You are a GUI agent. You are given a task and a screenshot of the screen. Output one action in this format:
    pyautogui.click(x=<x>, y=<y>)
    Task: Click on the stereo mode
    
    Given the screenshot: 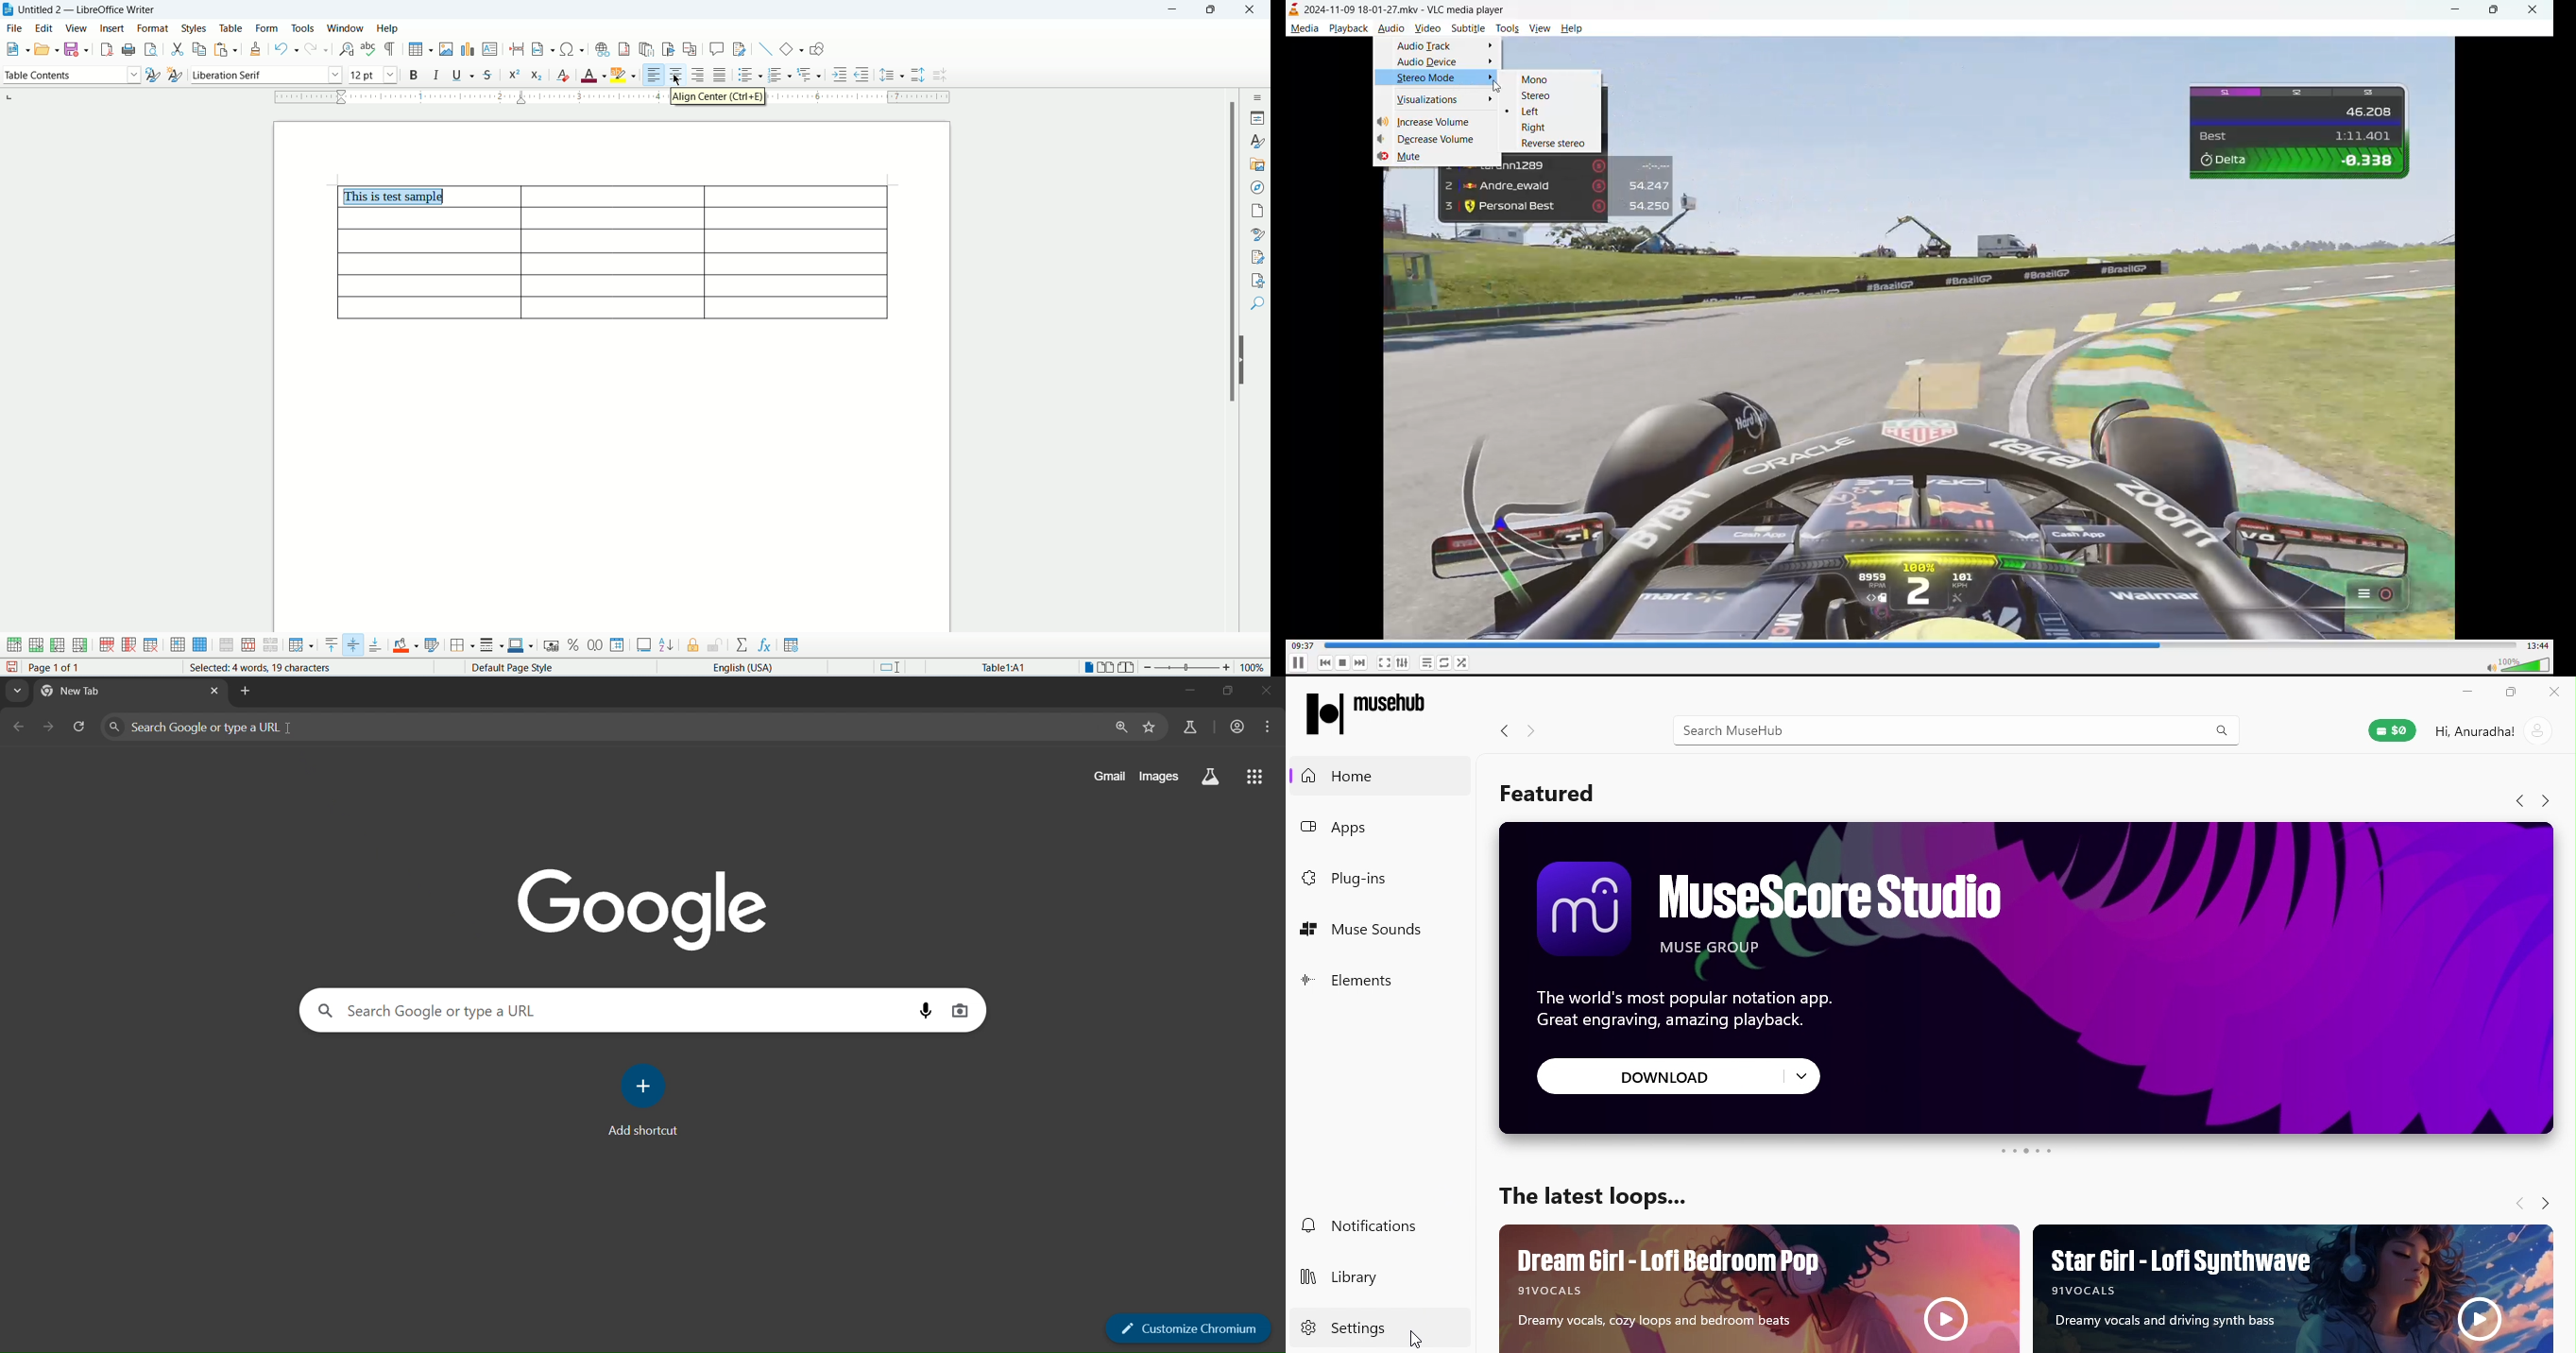 What is the action you would take?
    pyautogui.click(x=1429, y=78)
    